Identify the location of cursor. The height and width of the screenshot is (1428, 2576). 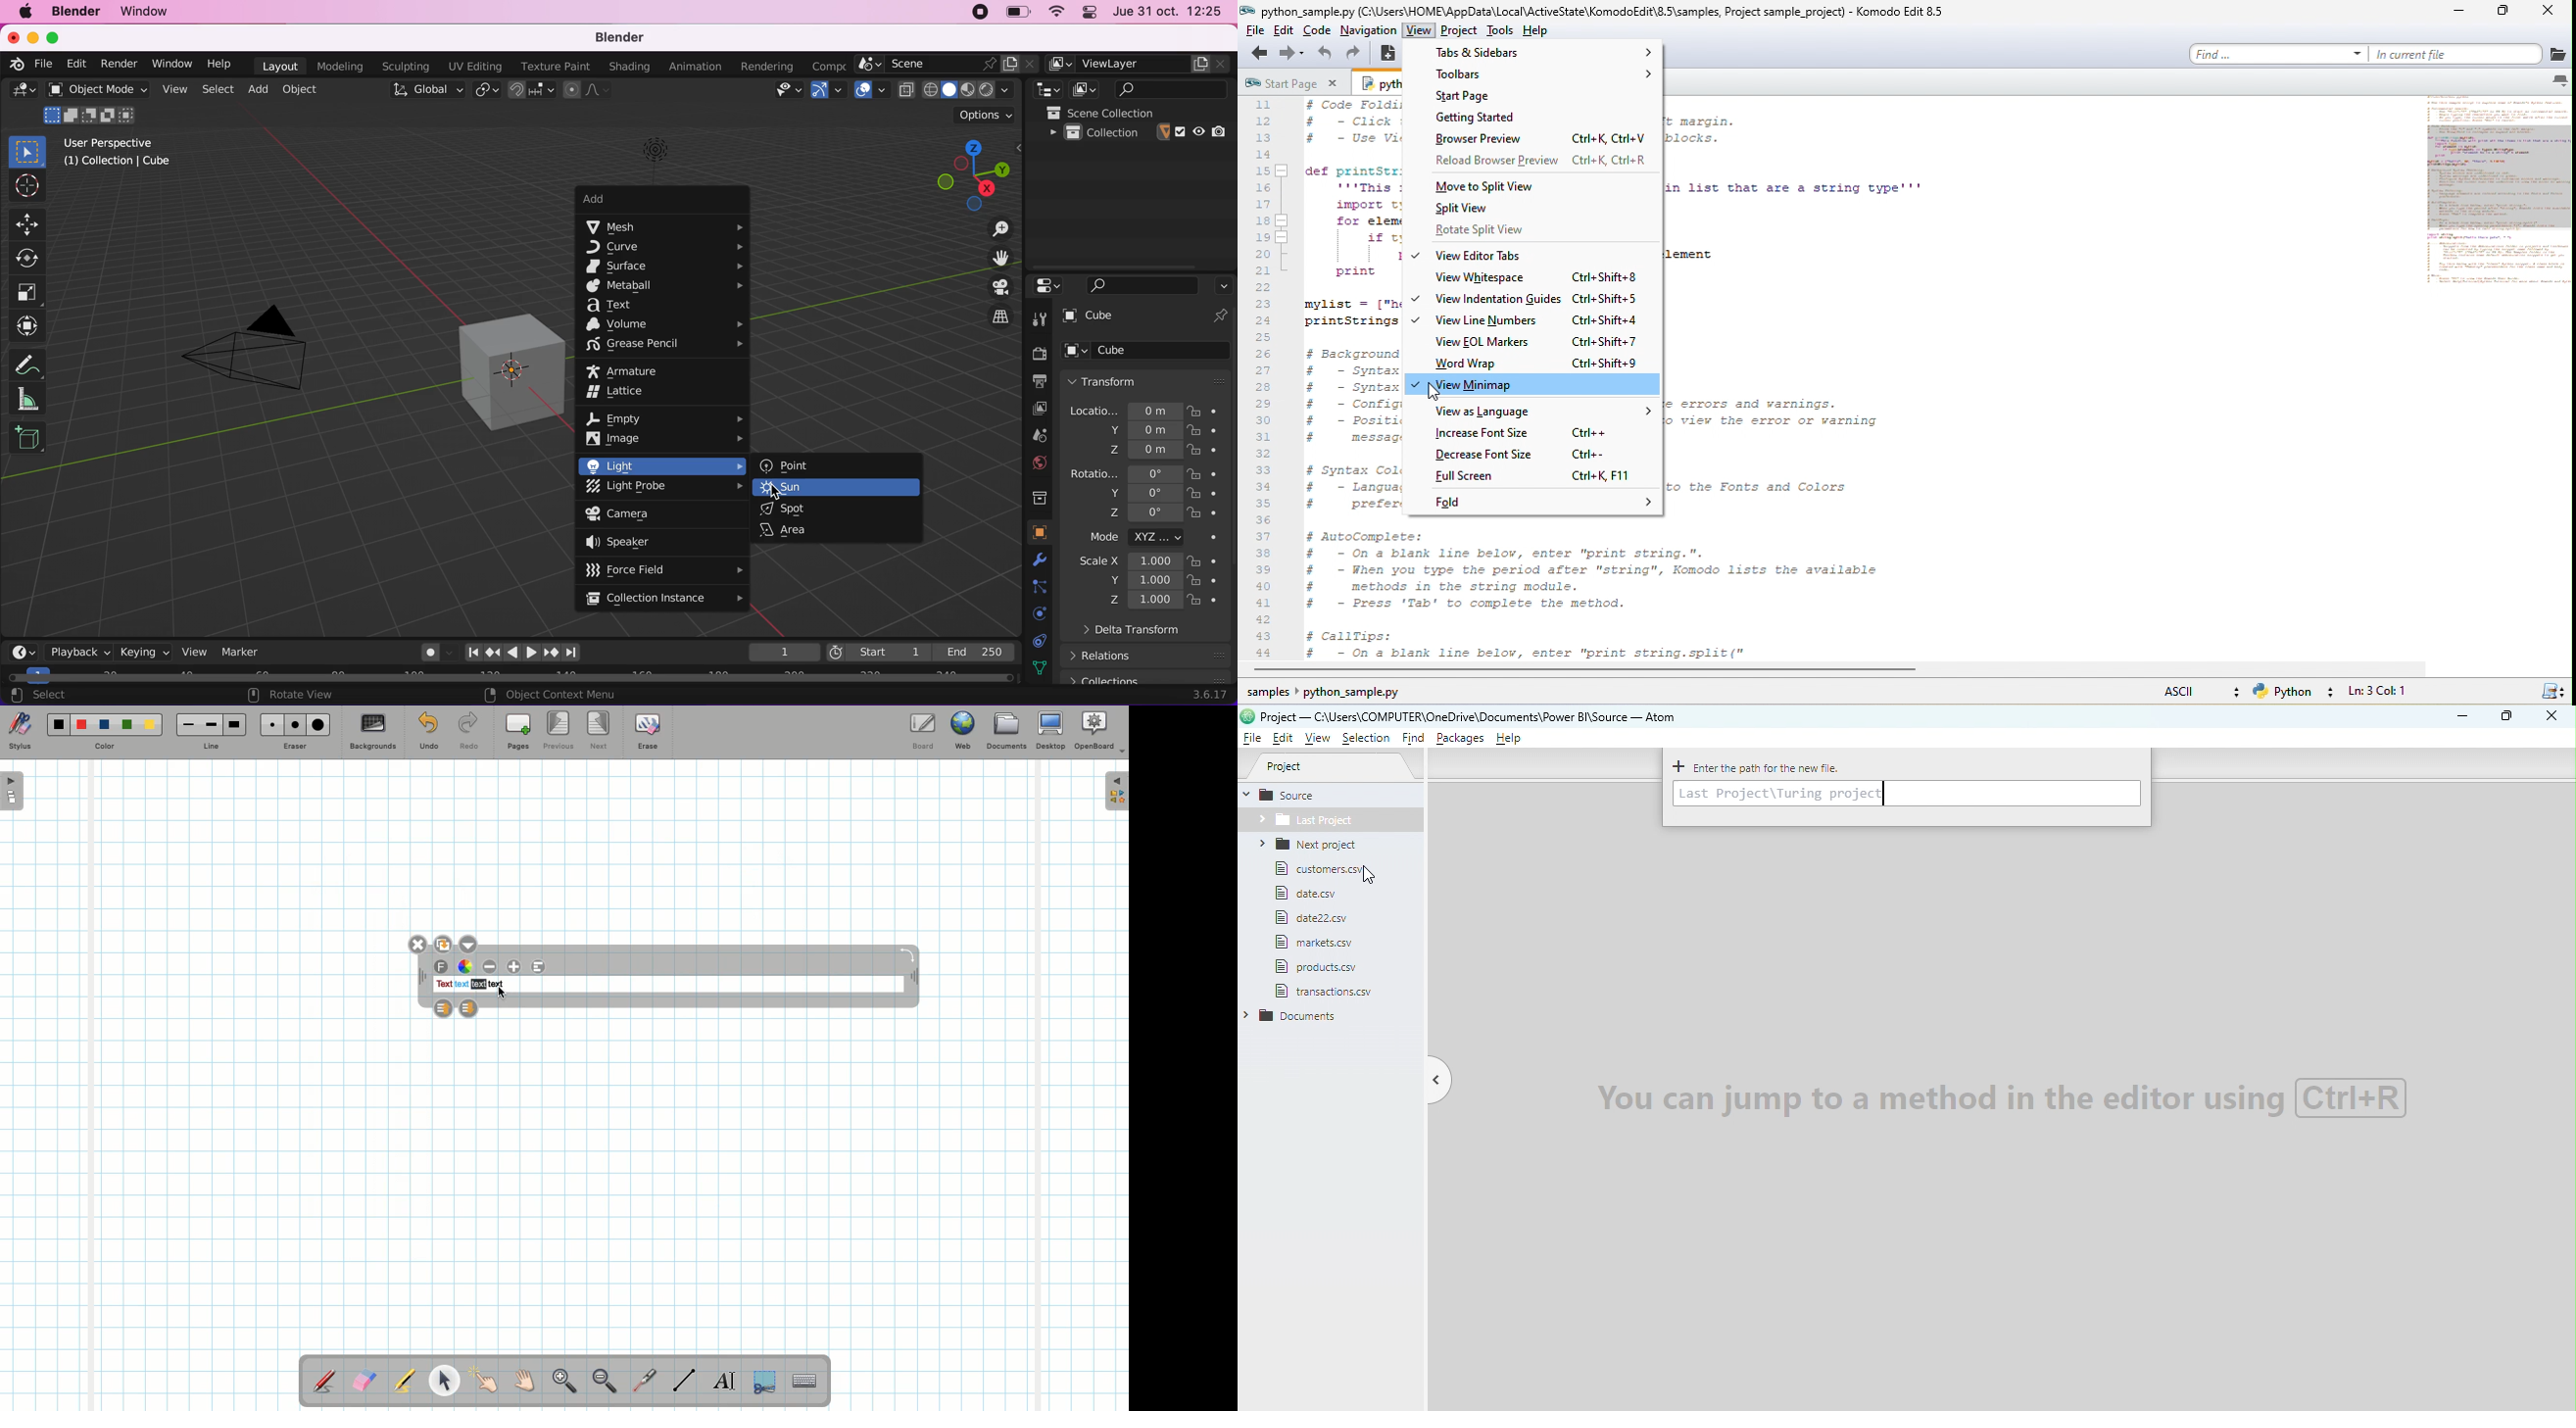
(1372, 878).